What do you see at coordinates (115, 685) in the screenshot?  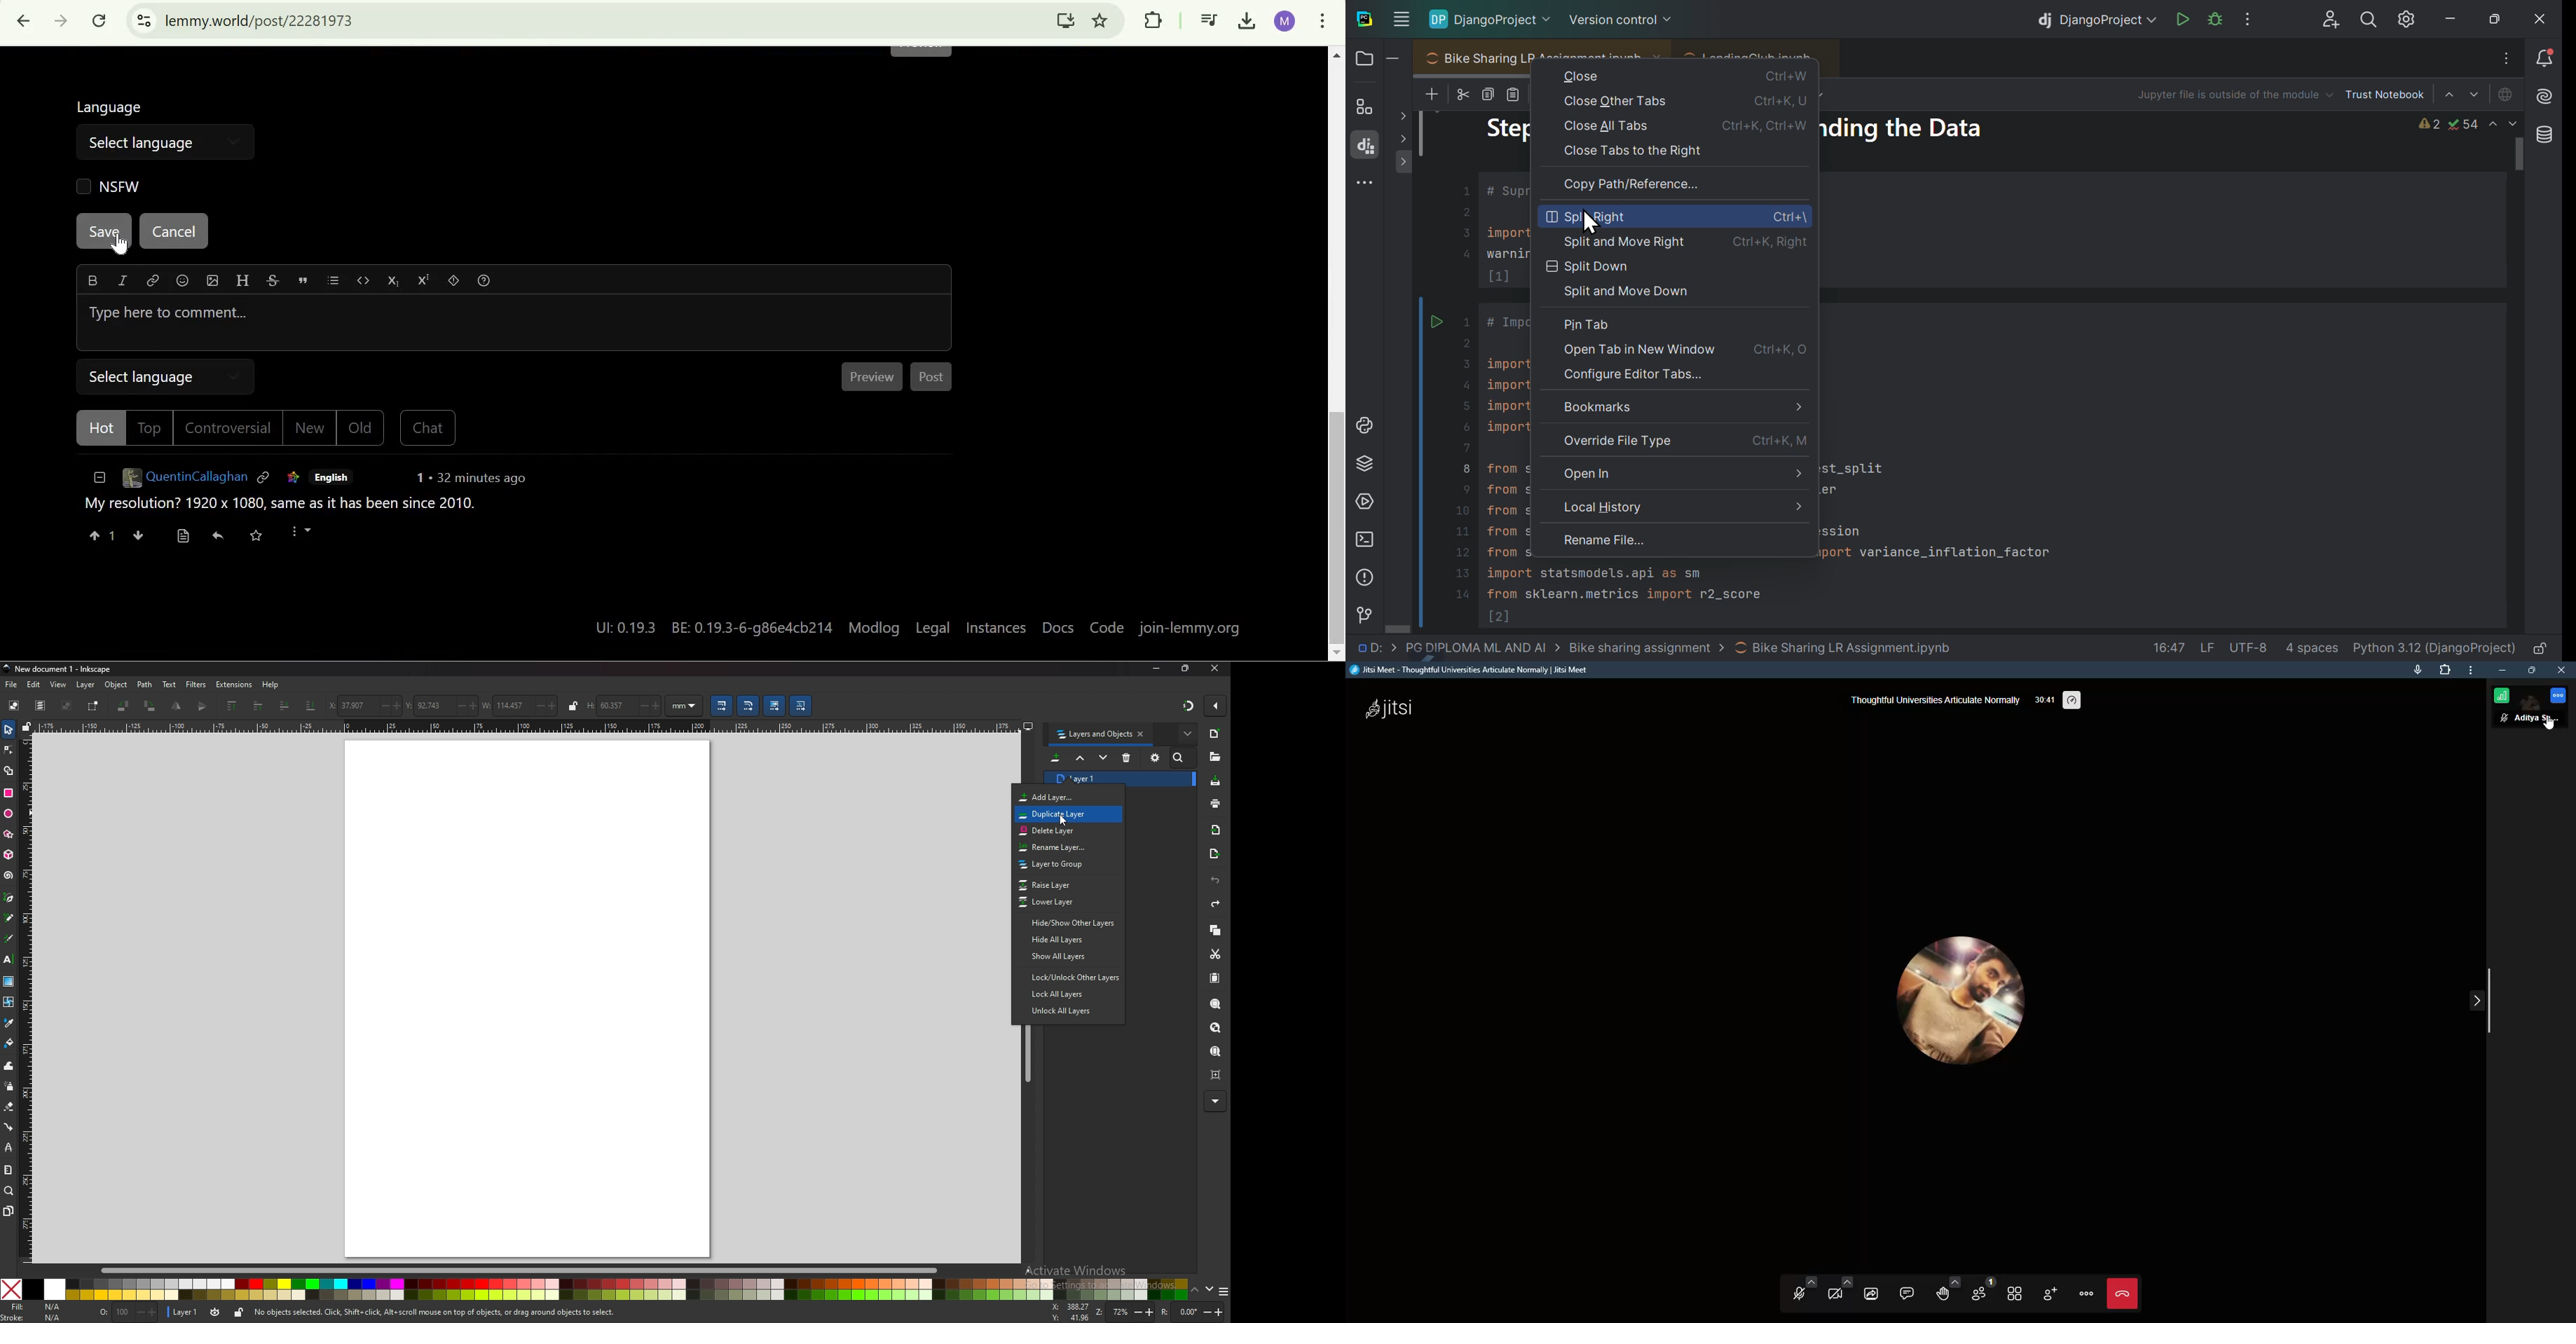 I see `object` at bounding box center [115, 685].